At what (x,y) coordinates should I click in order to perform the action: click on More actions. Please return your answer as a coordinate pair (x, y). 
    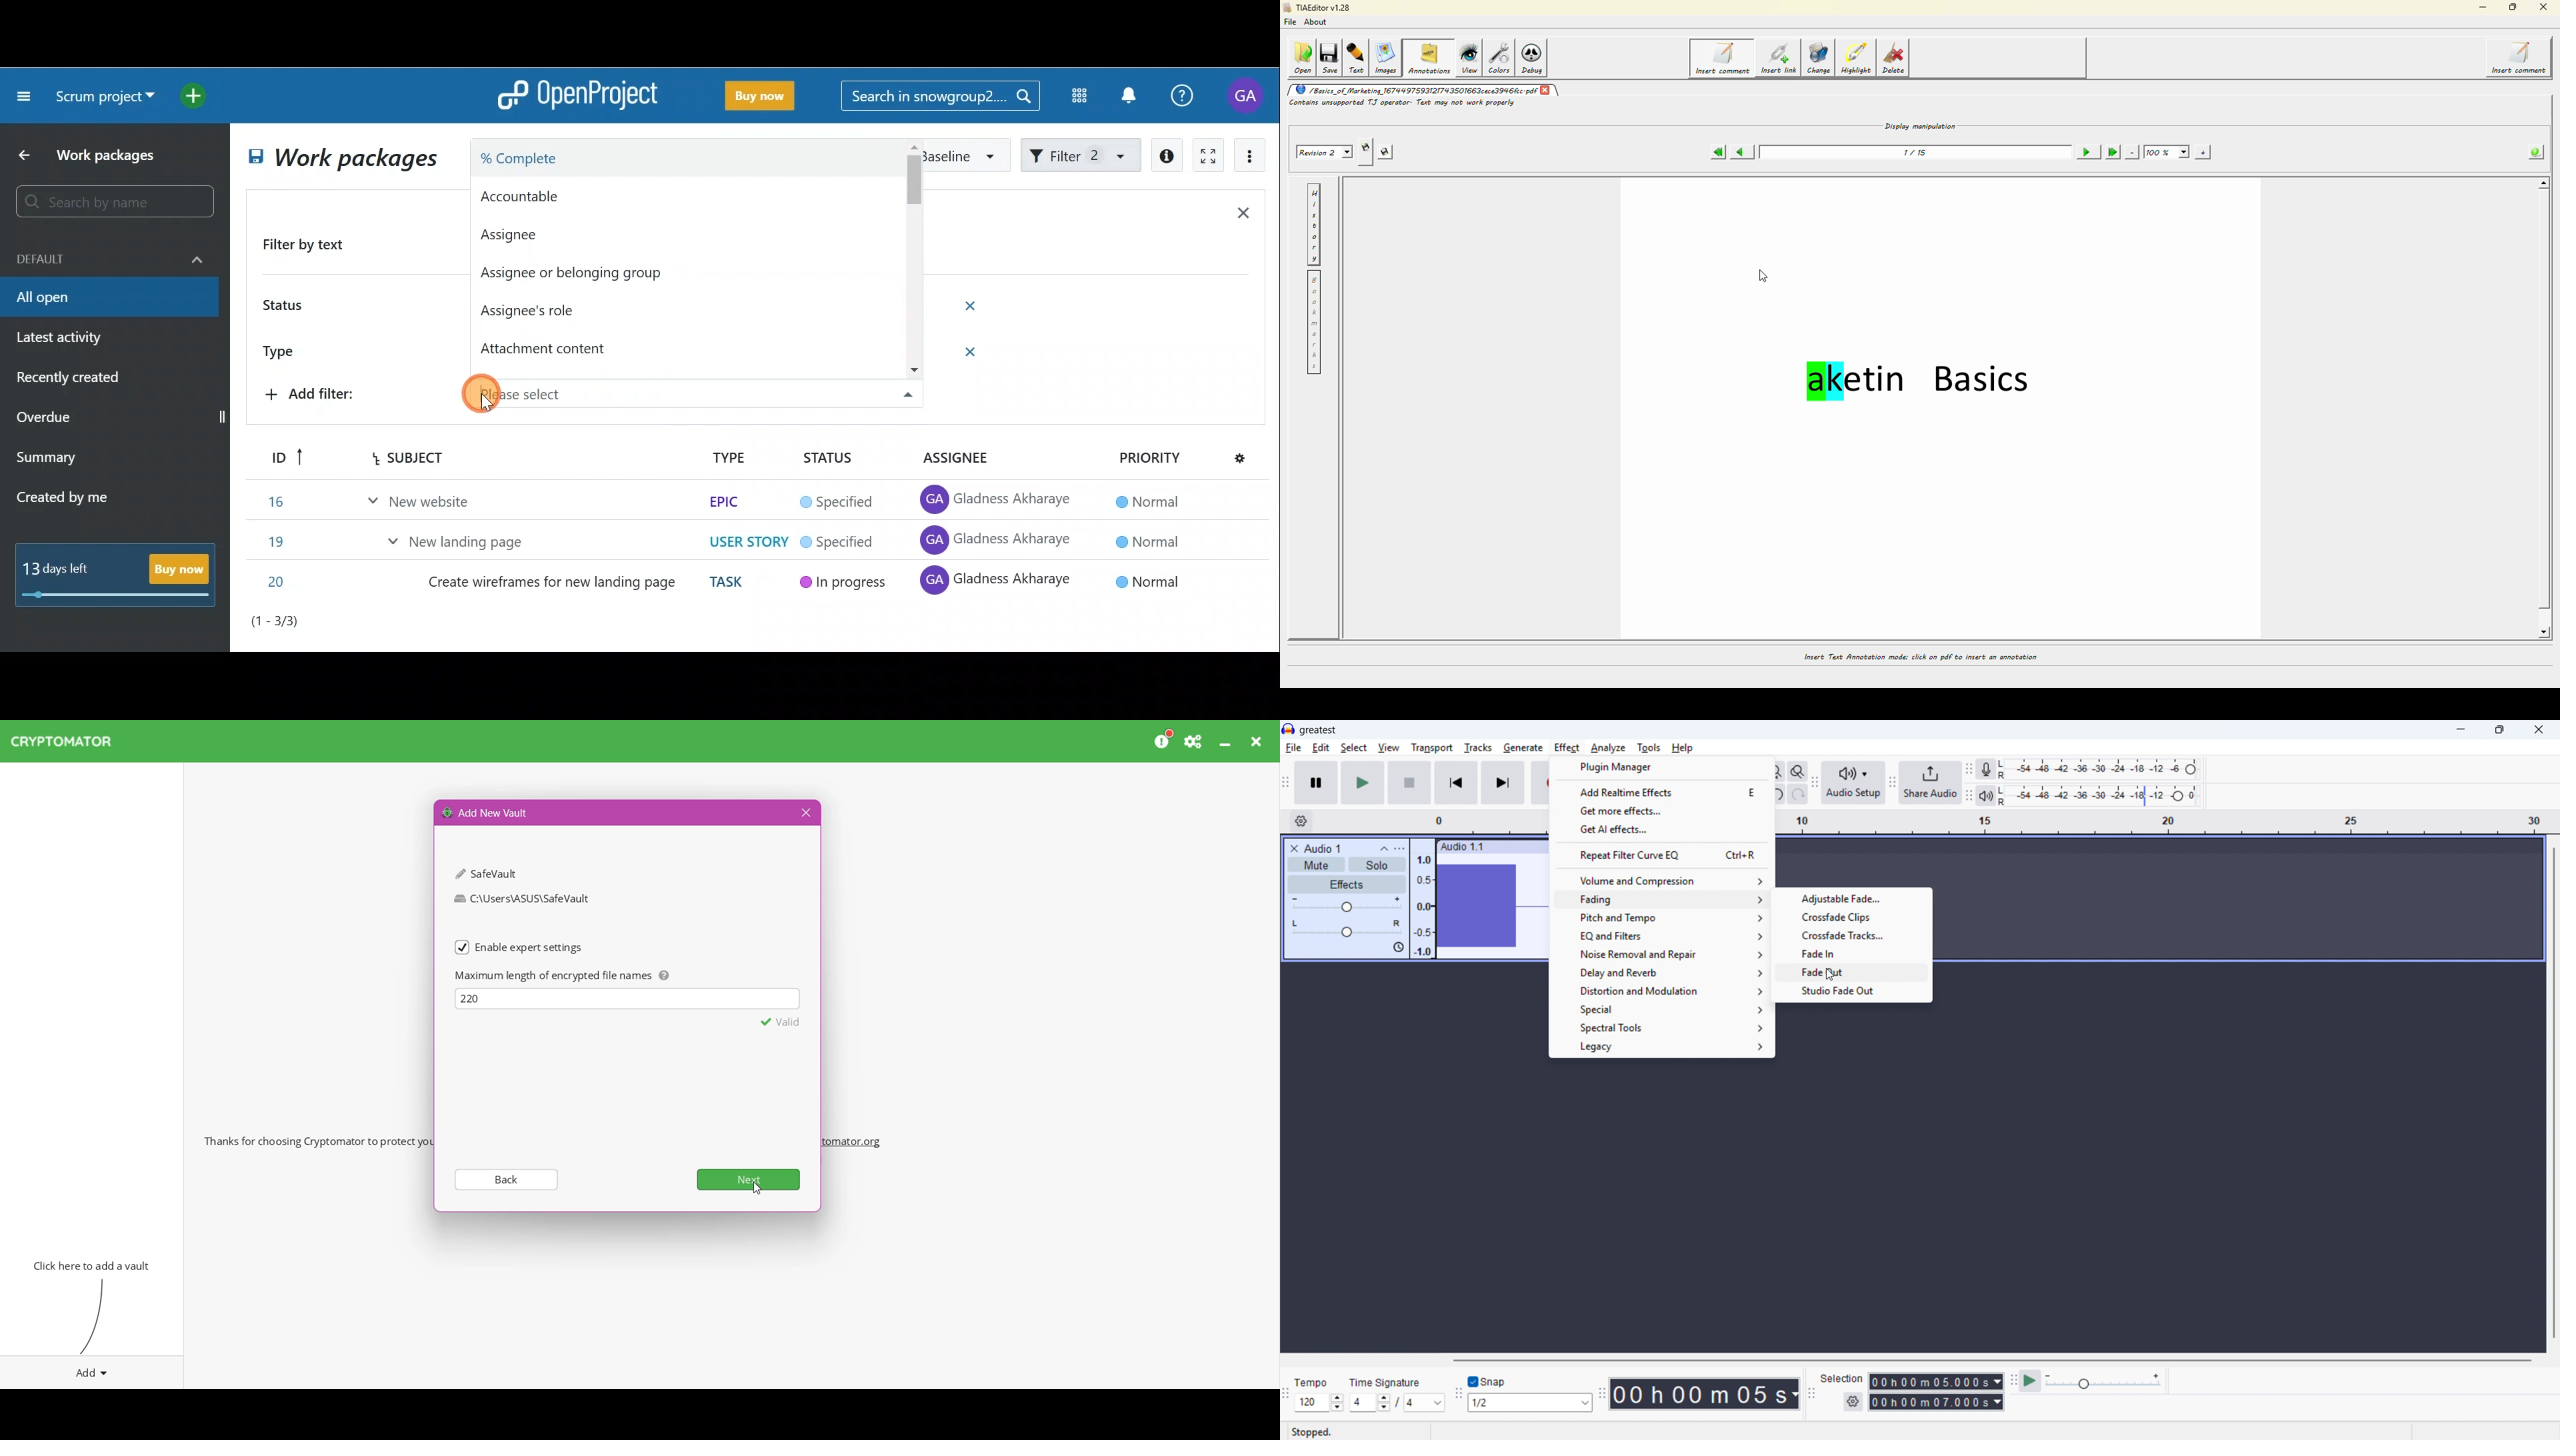
    Looking at the image, I should click on (1250, 159).